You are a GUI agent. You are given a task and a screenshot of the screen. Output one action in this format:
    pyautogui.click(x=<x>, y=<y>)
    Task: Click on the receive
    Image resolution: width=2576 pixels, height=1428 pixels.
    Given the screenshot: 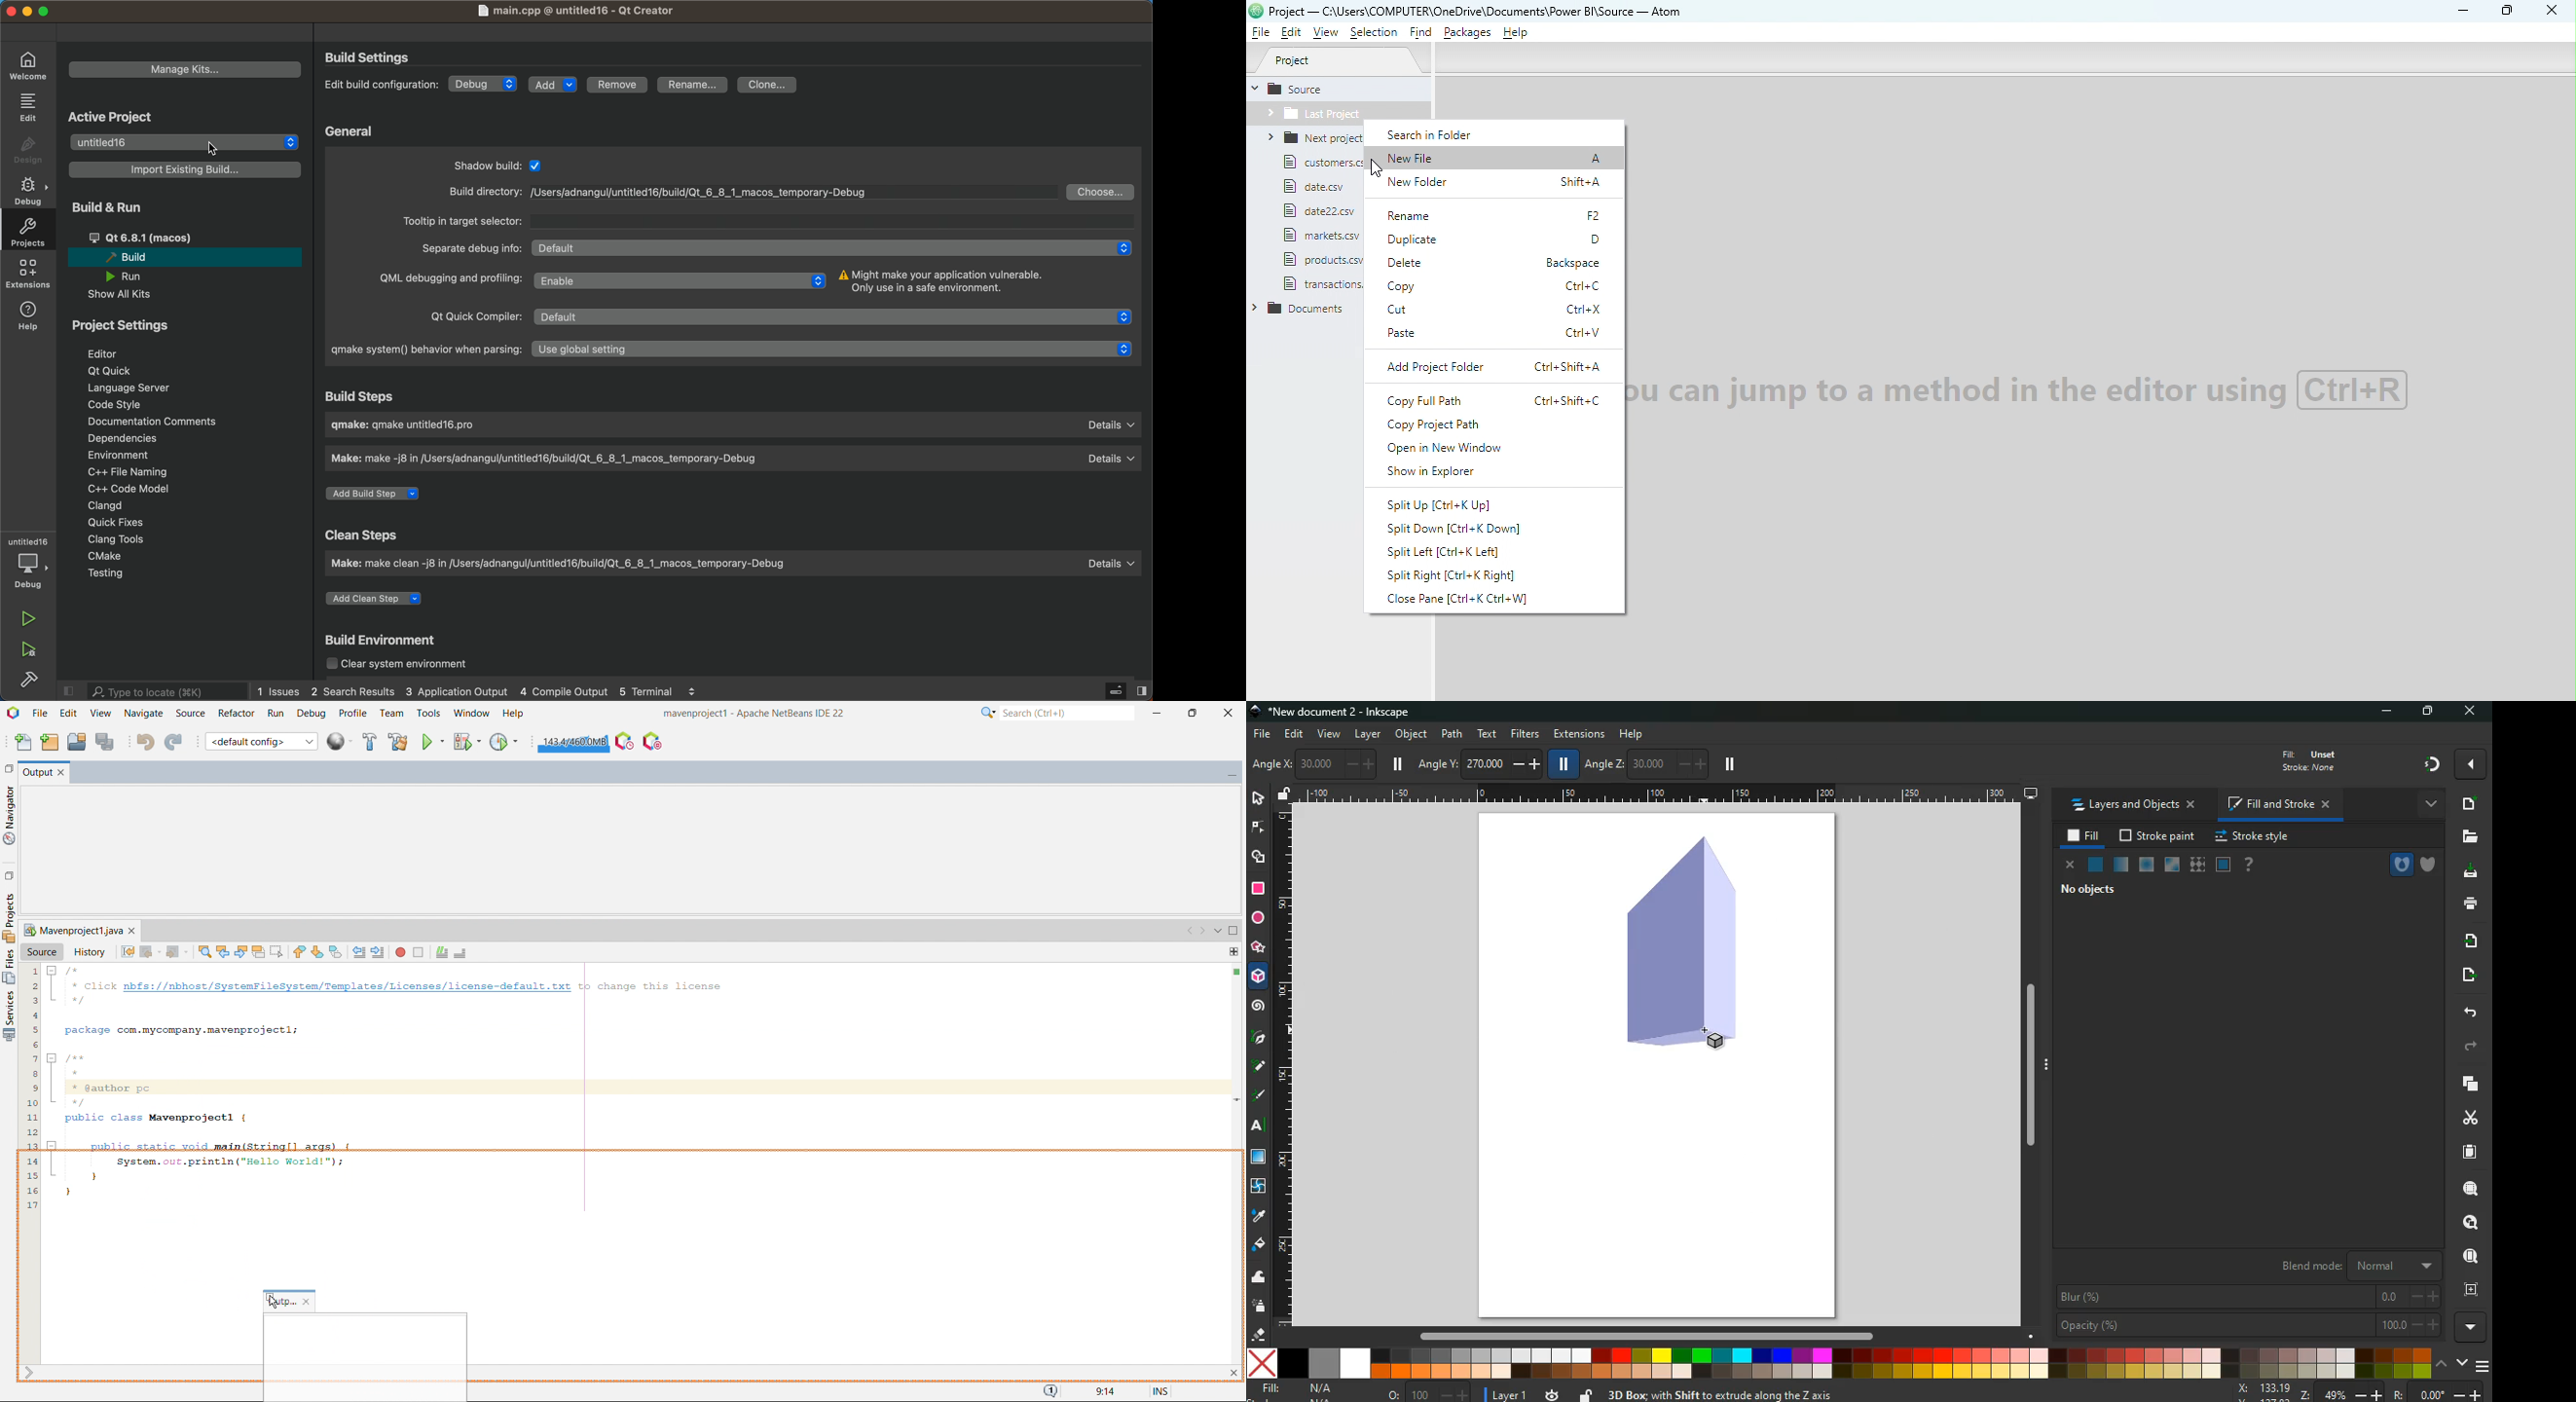 What is the action you would take?
    pyautogui.click(x=2466, y=940)
    